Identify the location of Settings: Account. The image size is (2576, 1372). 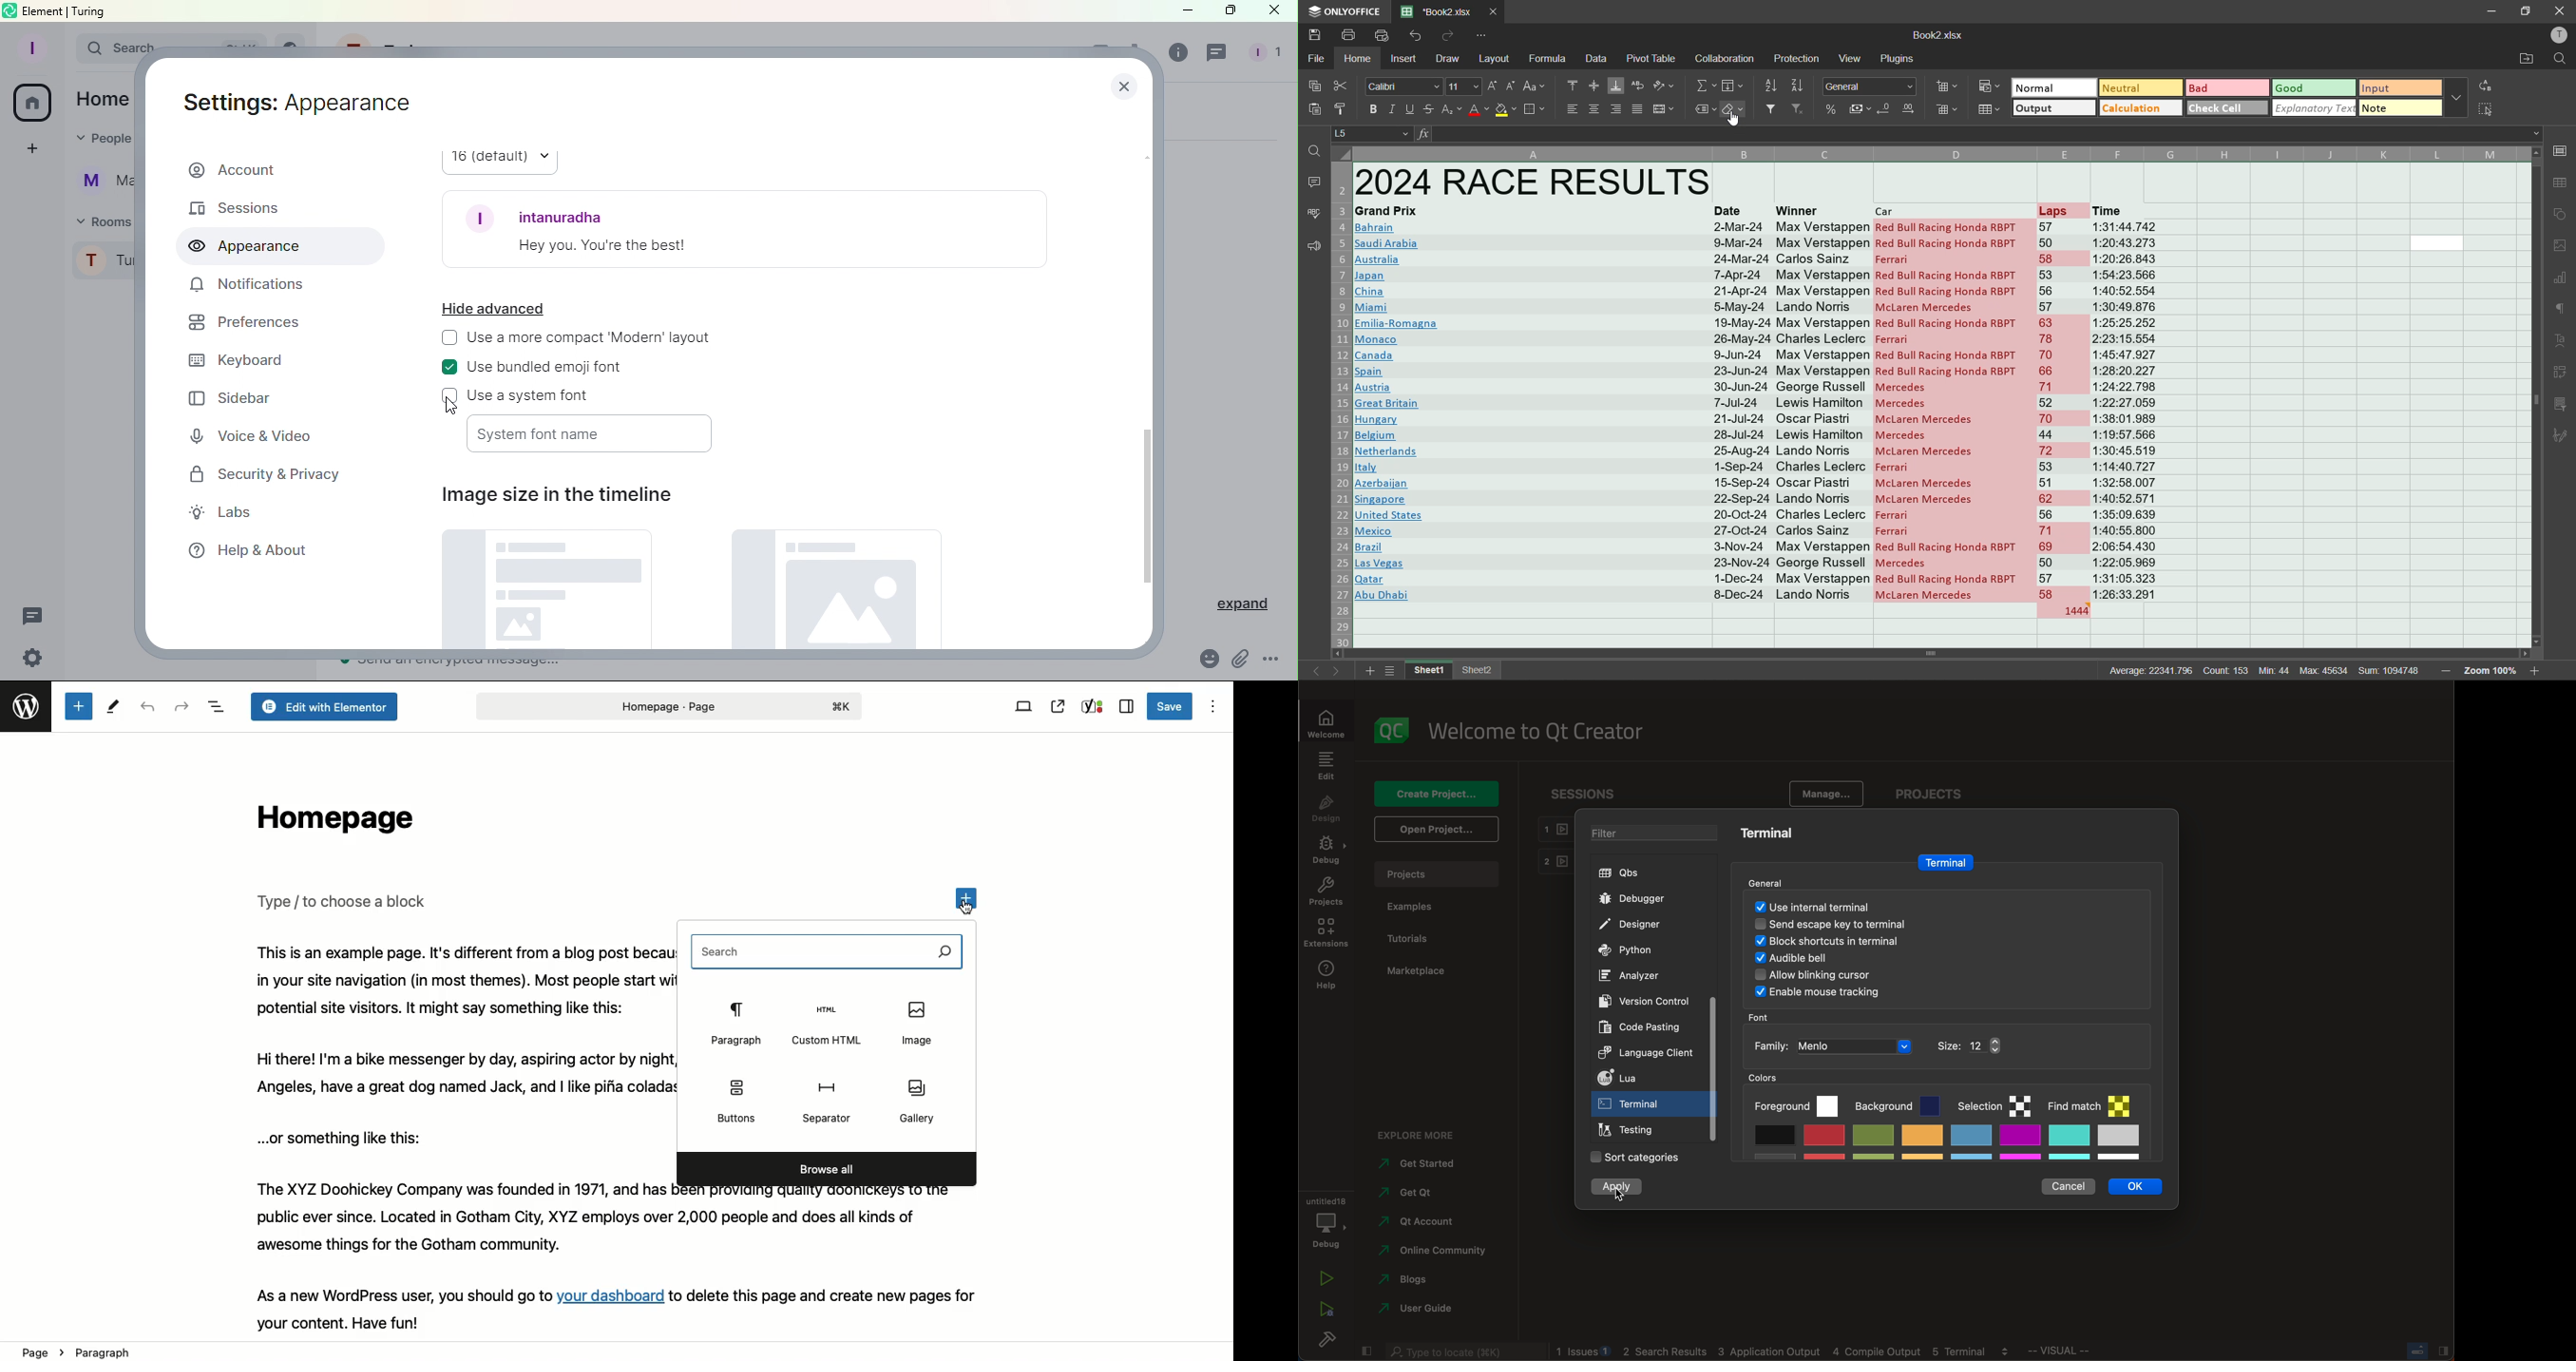
(301, 98).